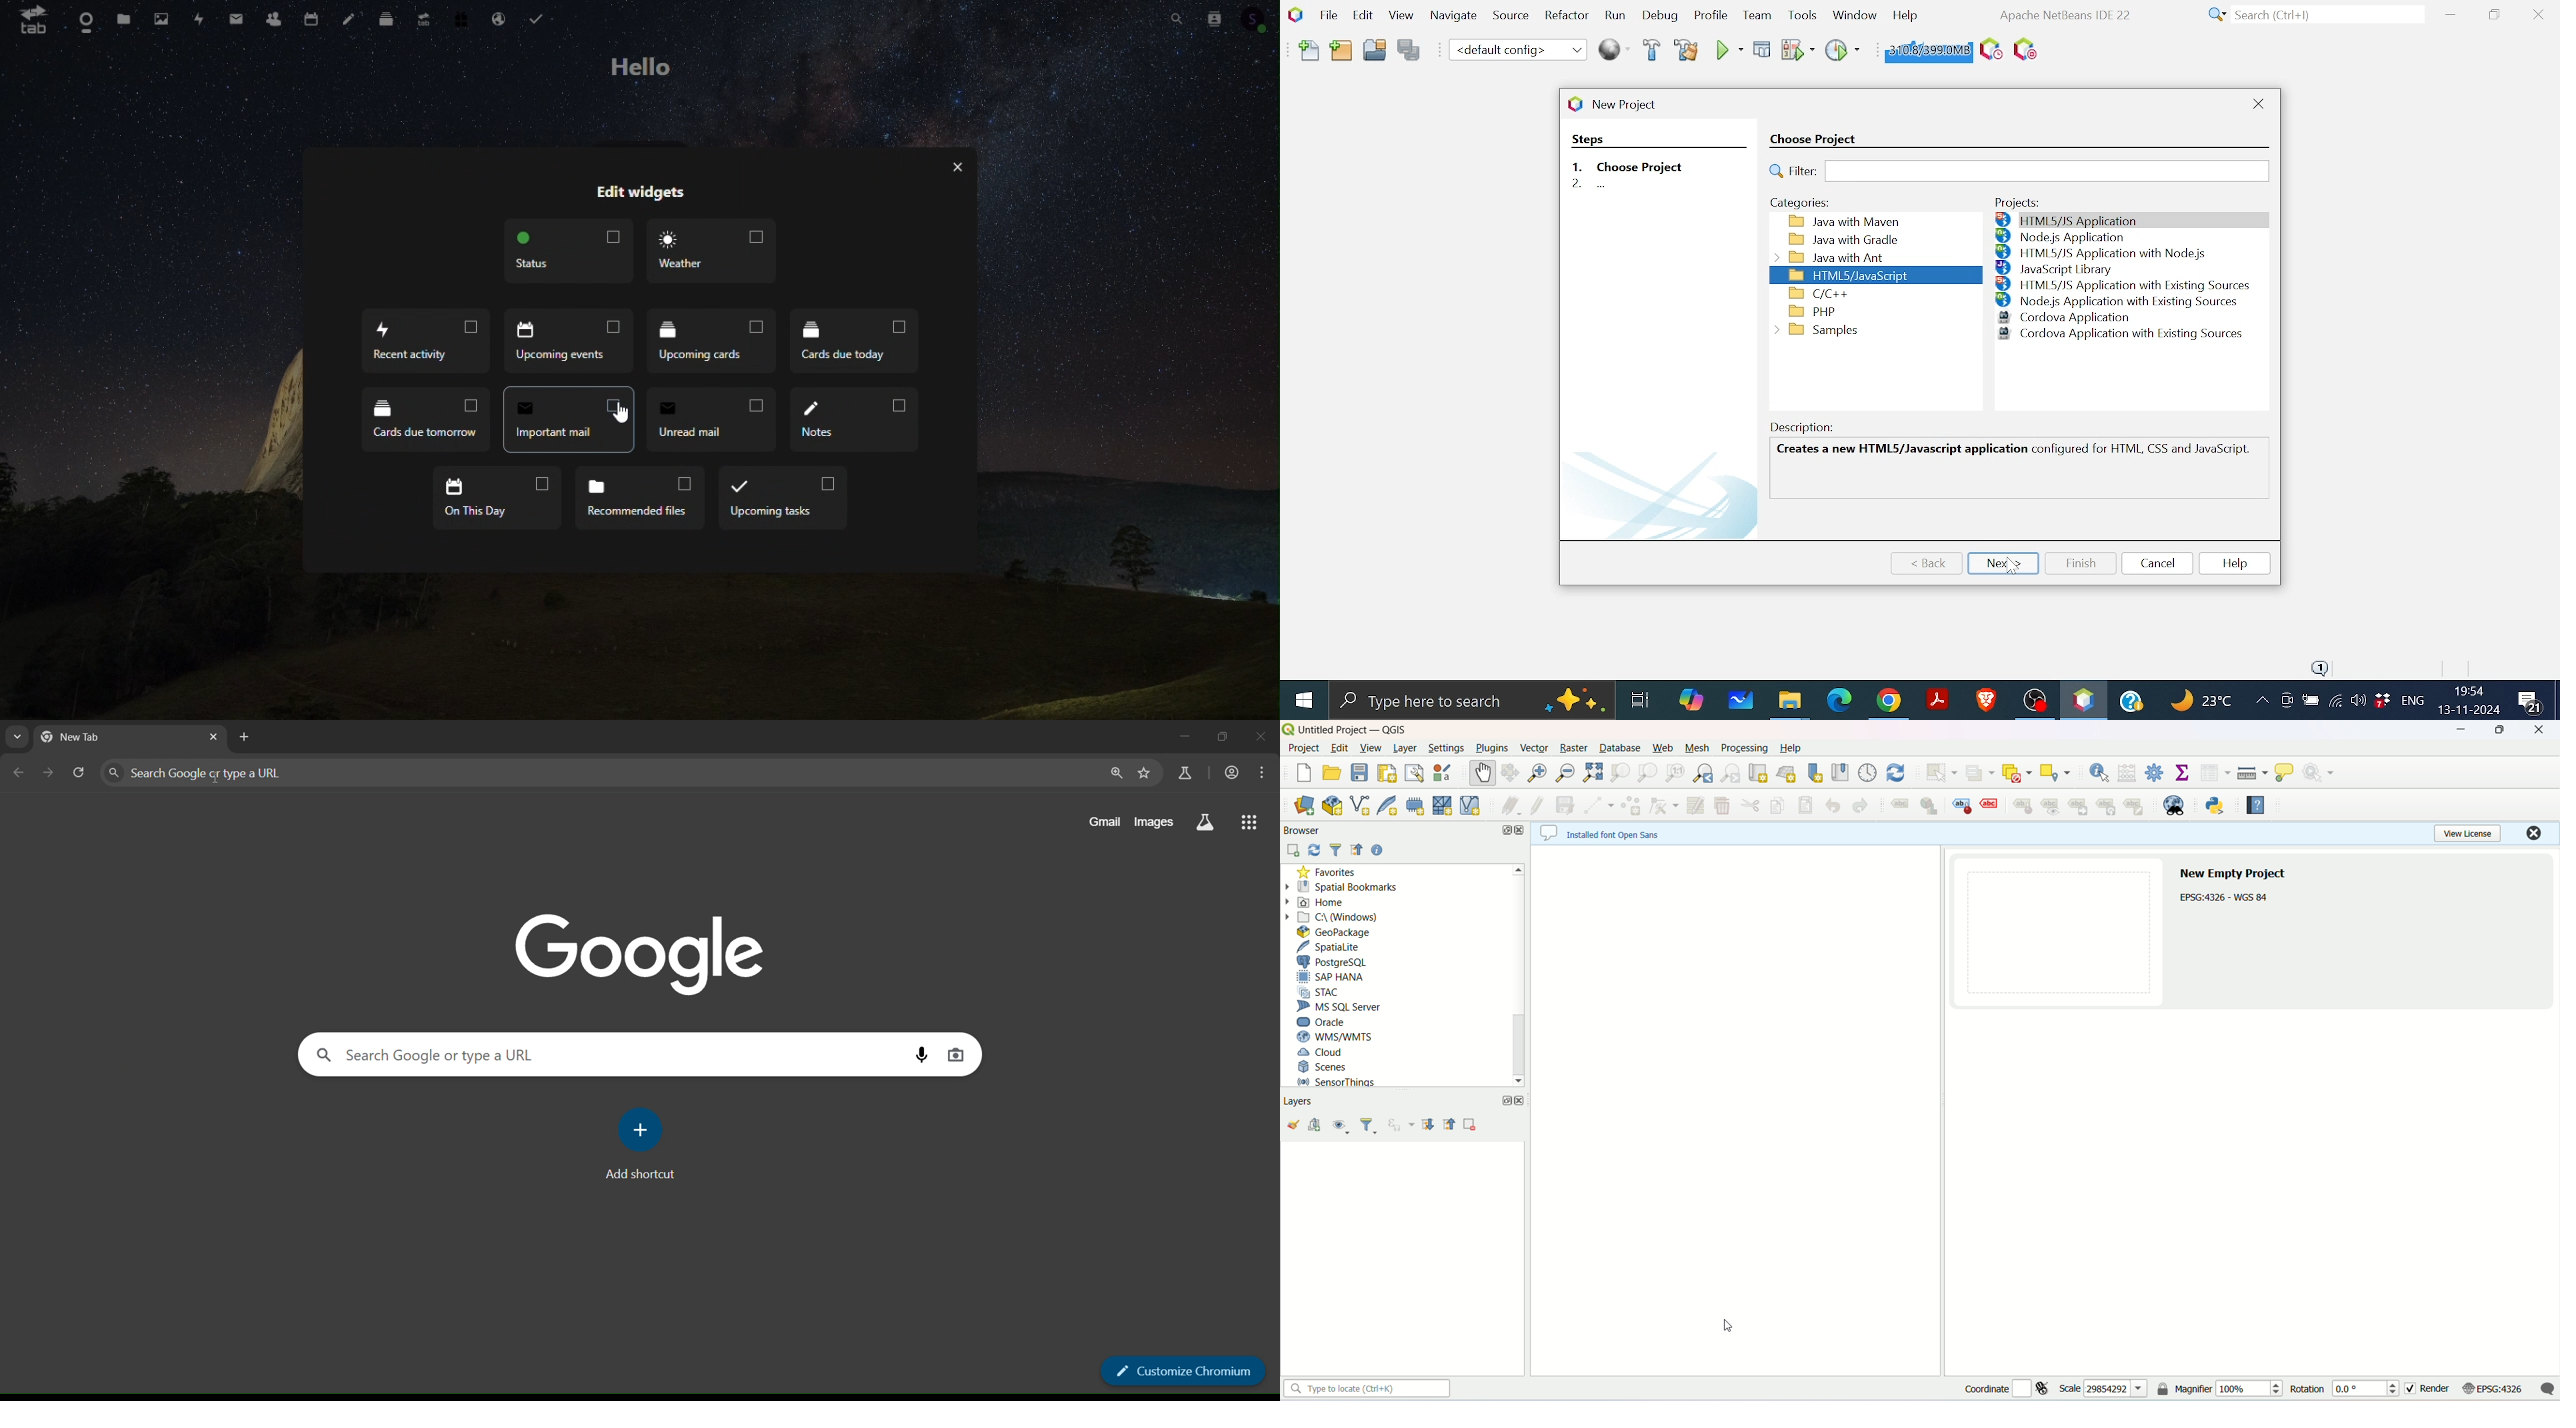 Image resolution: width=2576 pixels, height=1428 pixels. What do you see at coordinates (1981, 772) in the screenshot?
I see `select features by value` at bounding box center [1981, 772].